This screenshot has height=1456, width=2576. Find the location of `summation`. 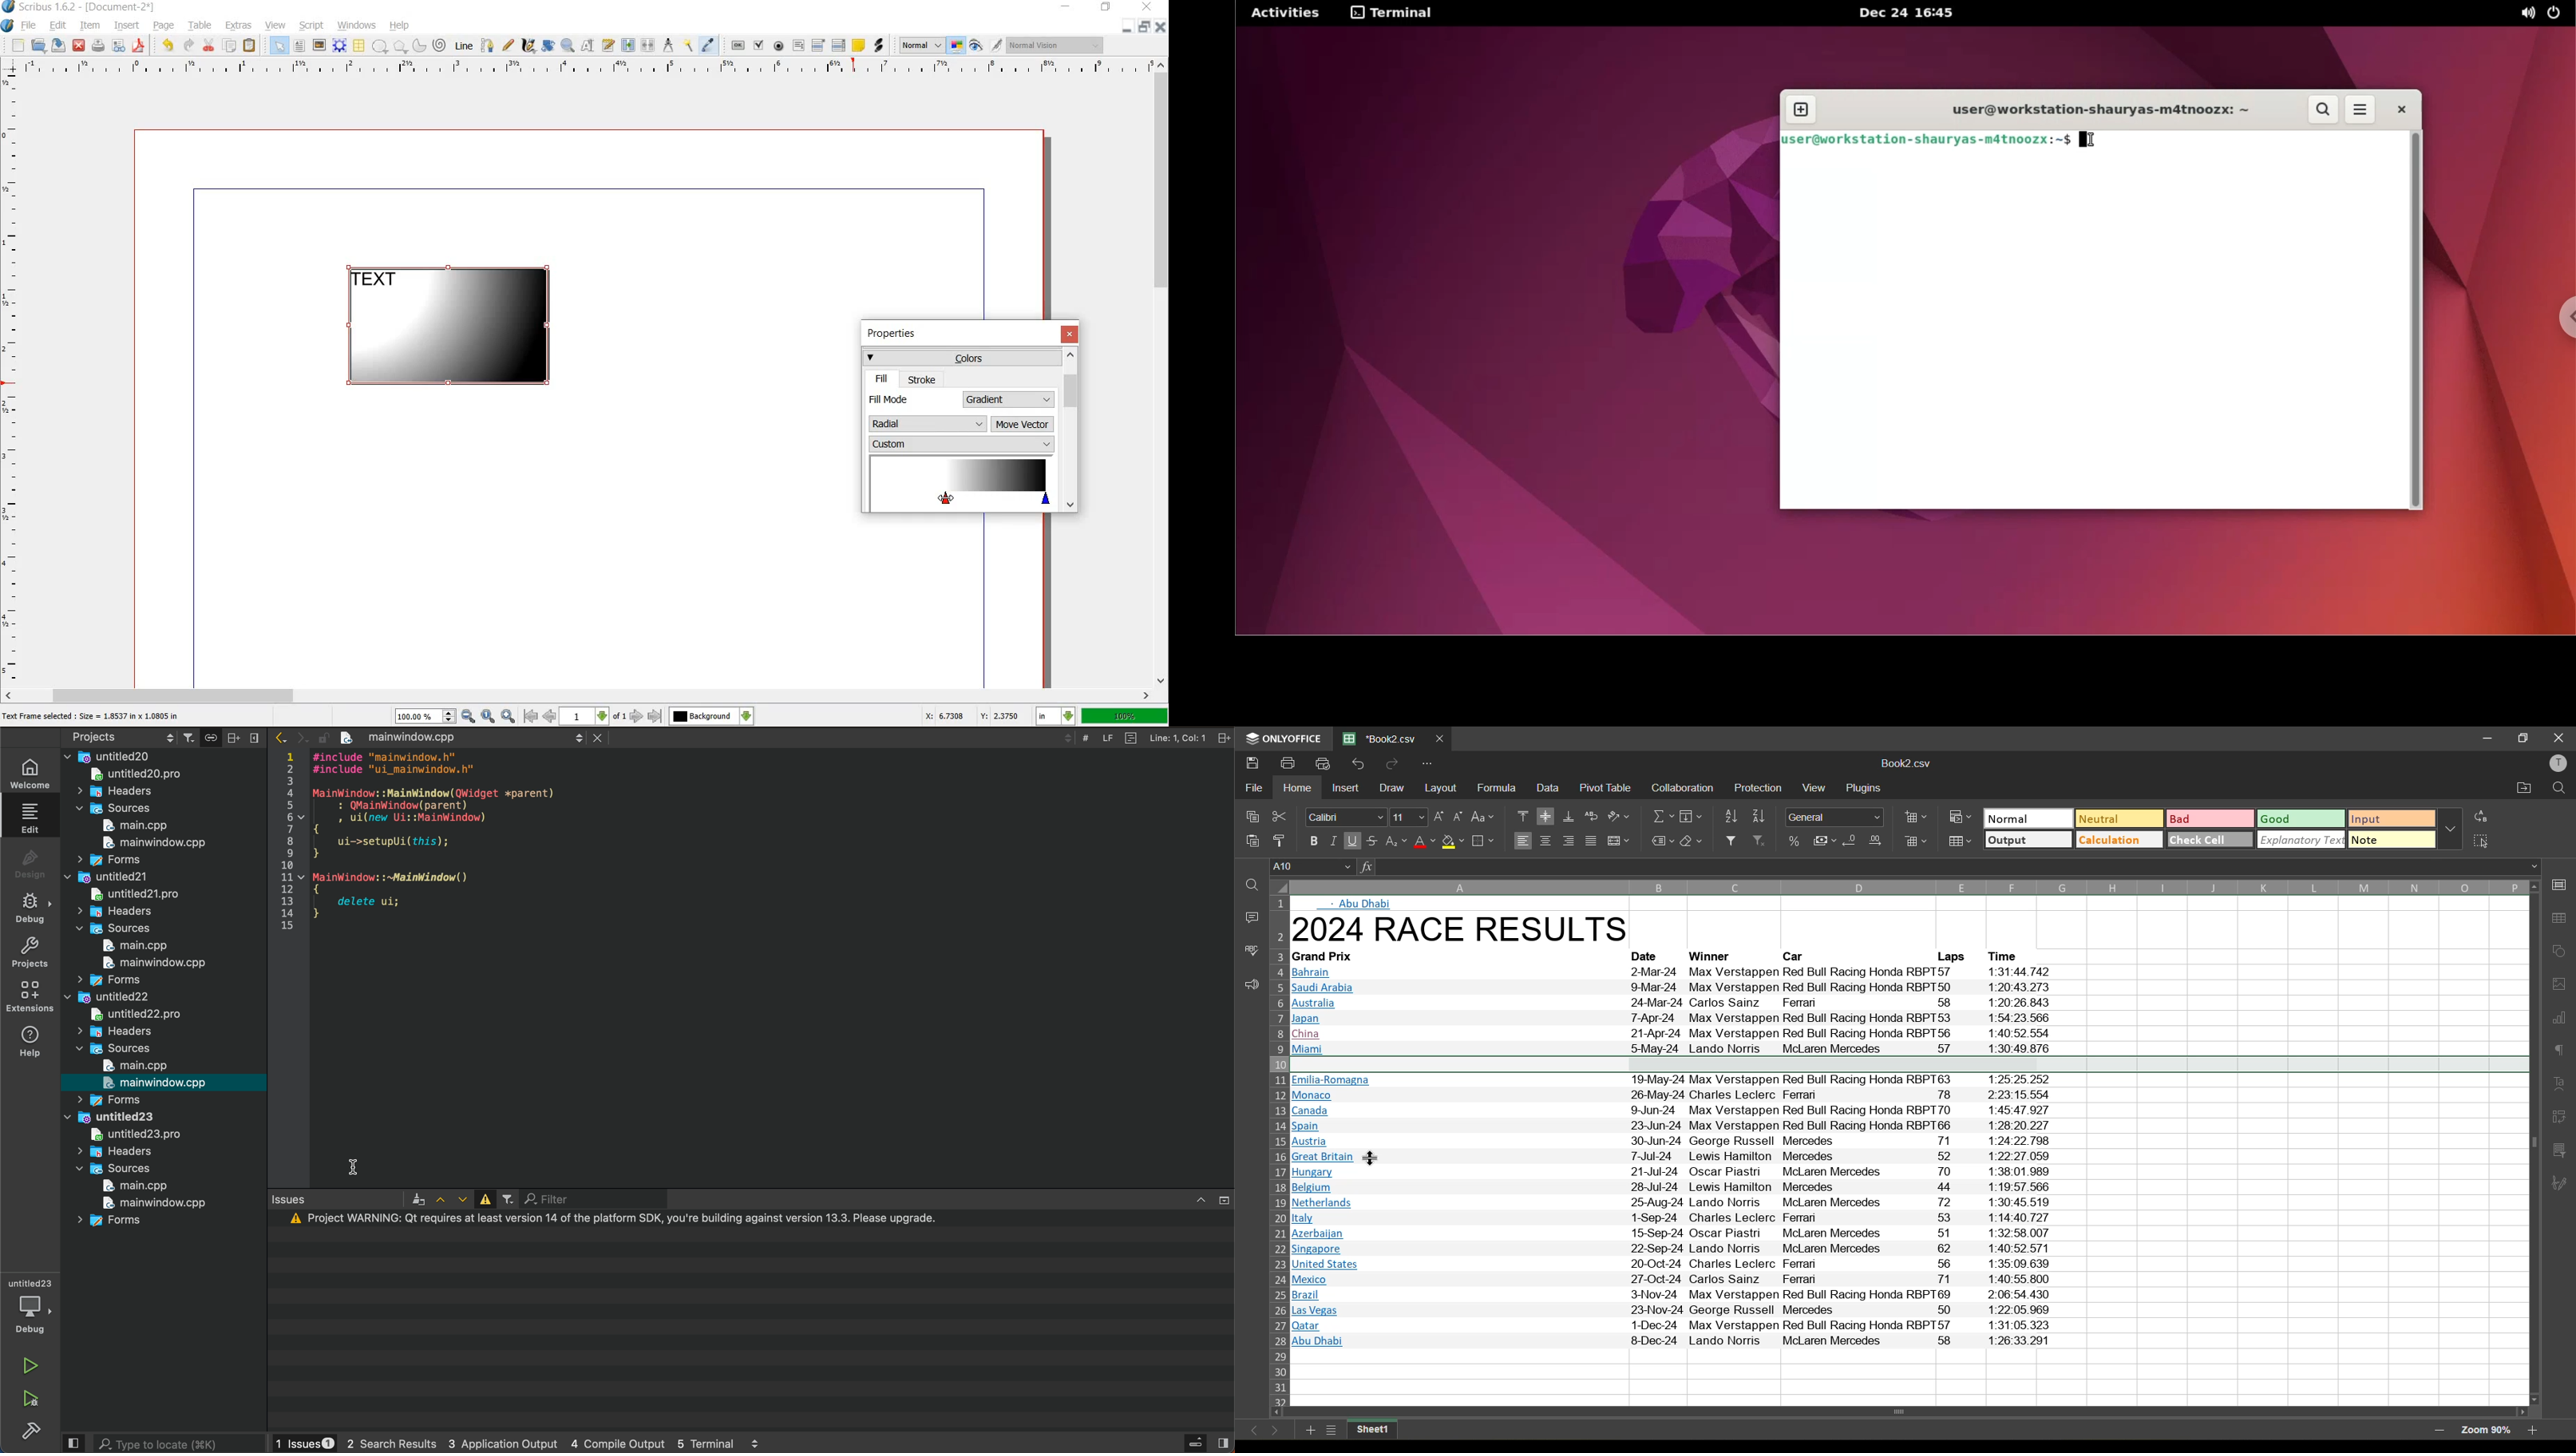

summation is located at coordinates (1660, 816).